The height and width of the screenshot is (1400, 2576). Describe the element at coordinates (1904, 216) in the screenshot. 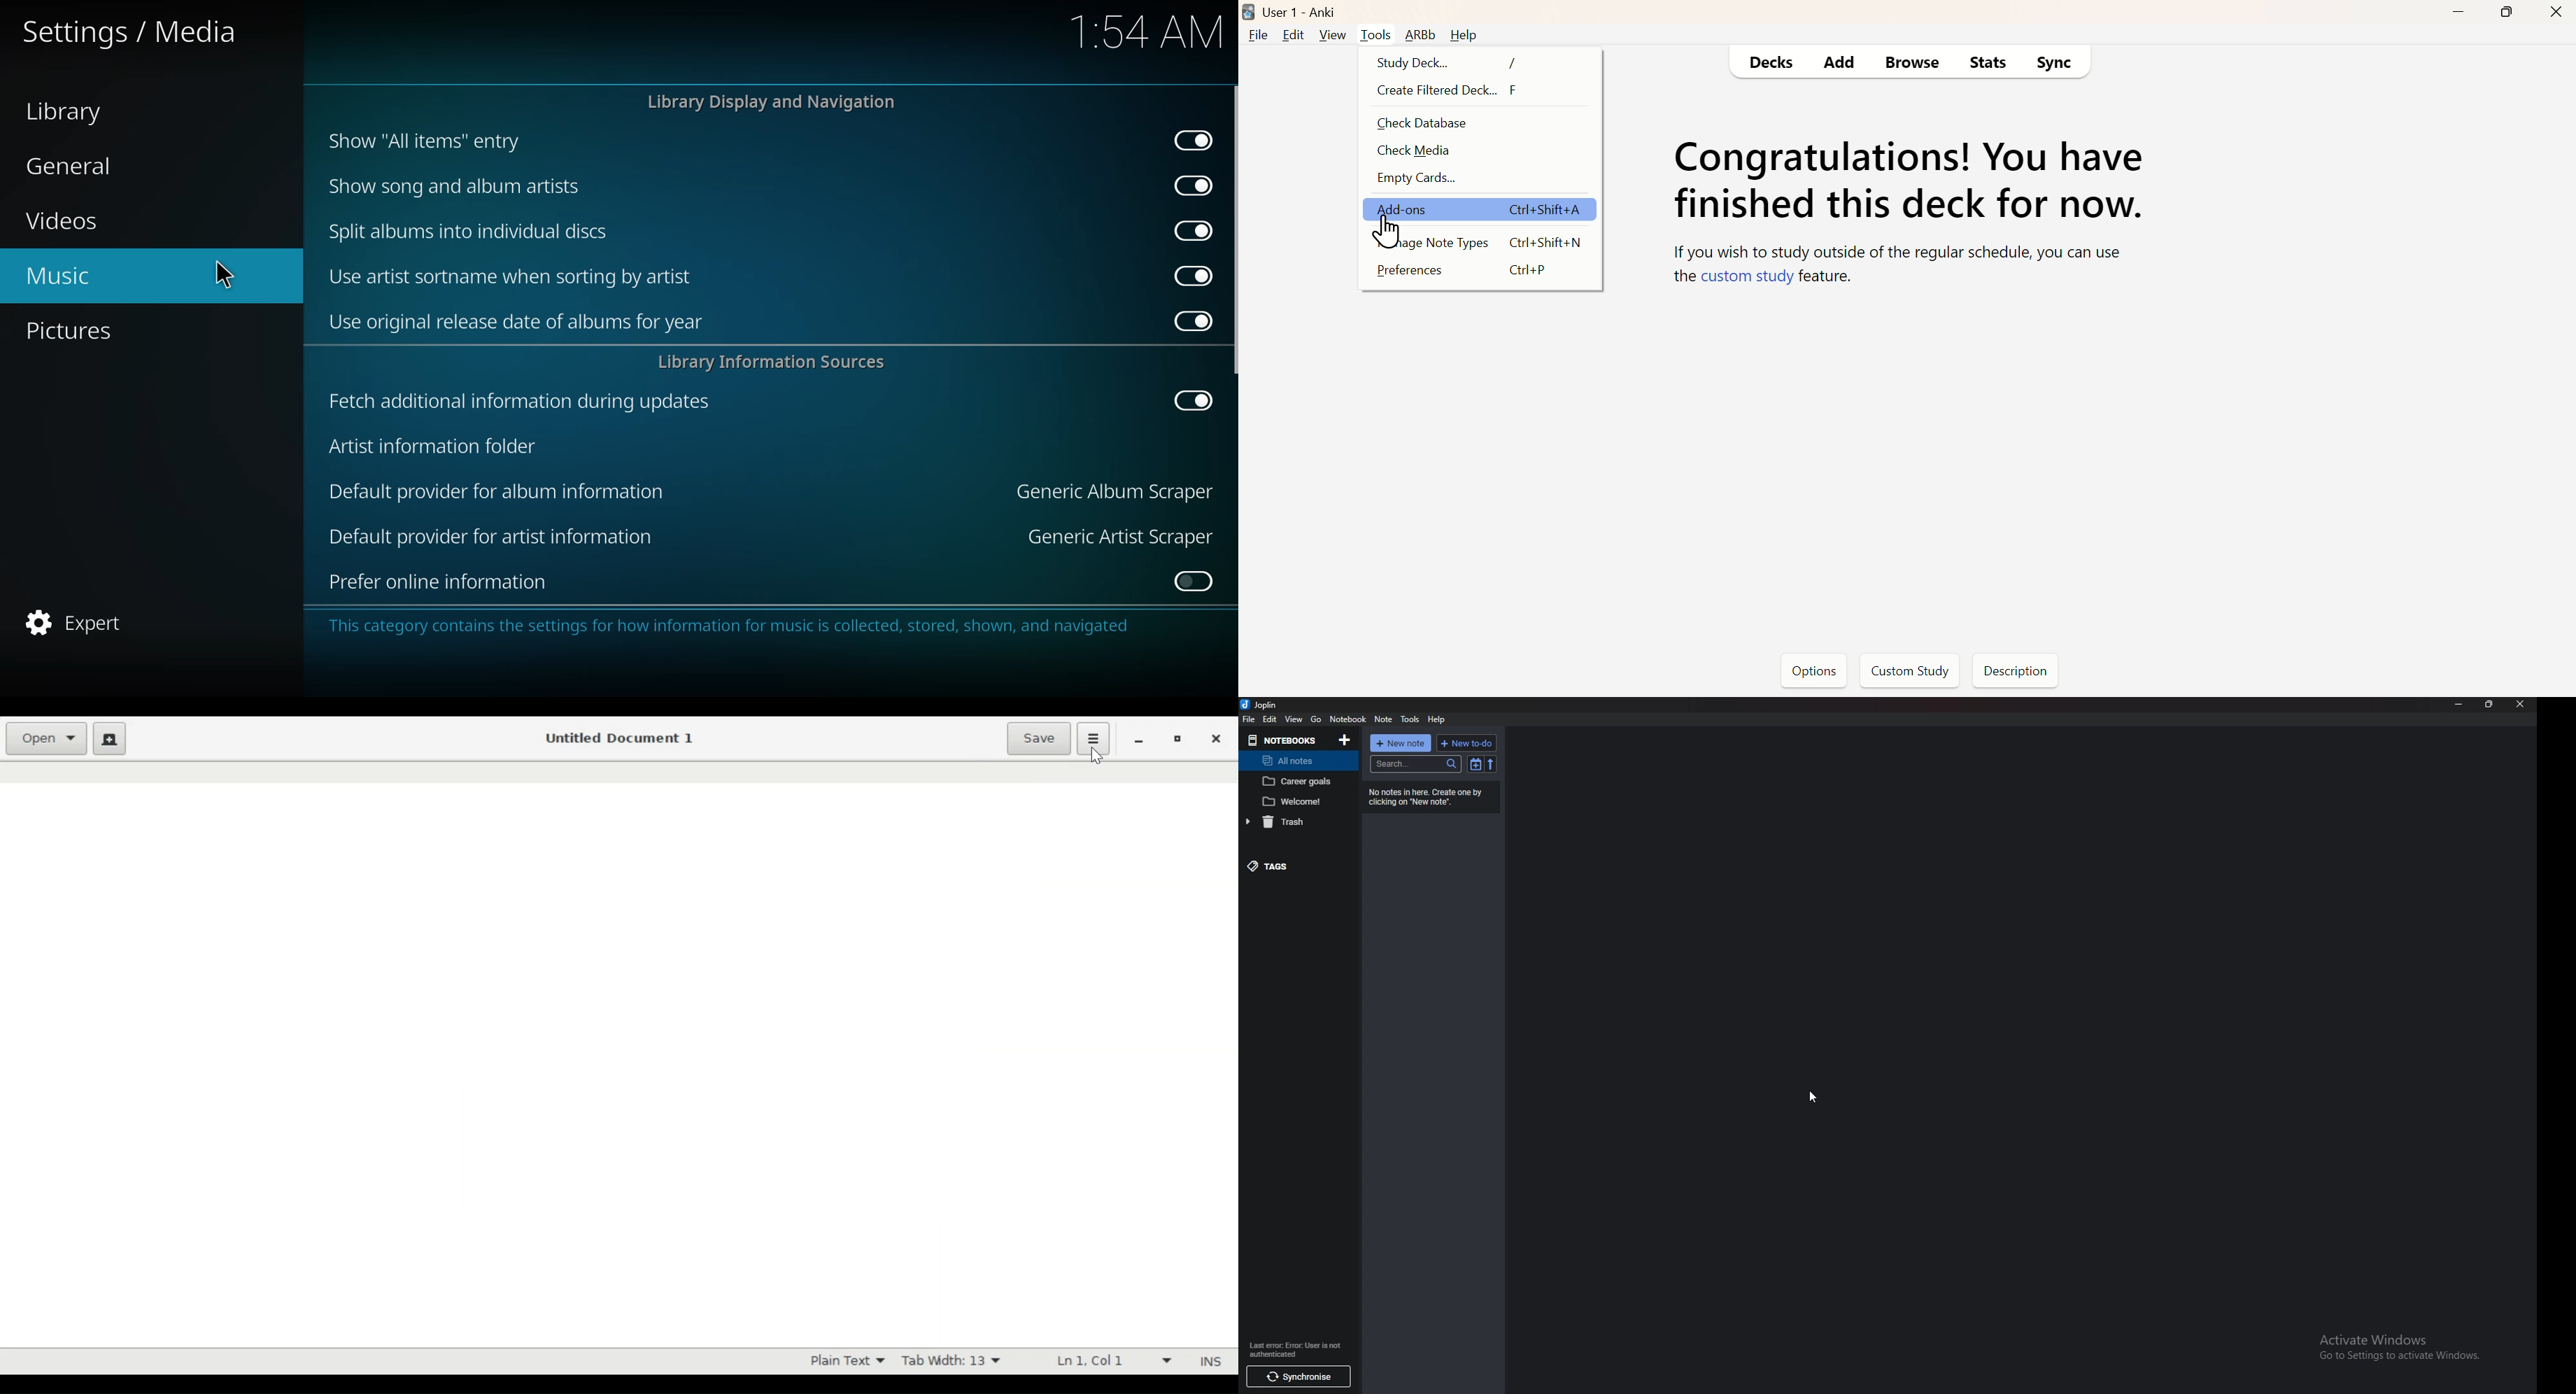

I see `Deck Status` at that location.